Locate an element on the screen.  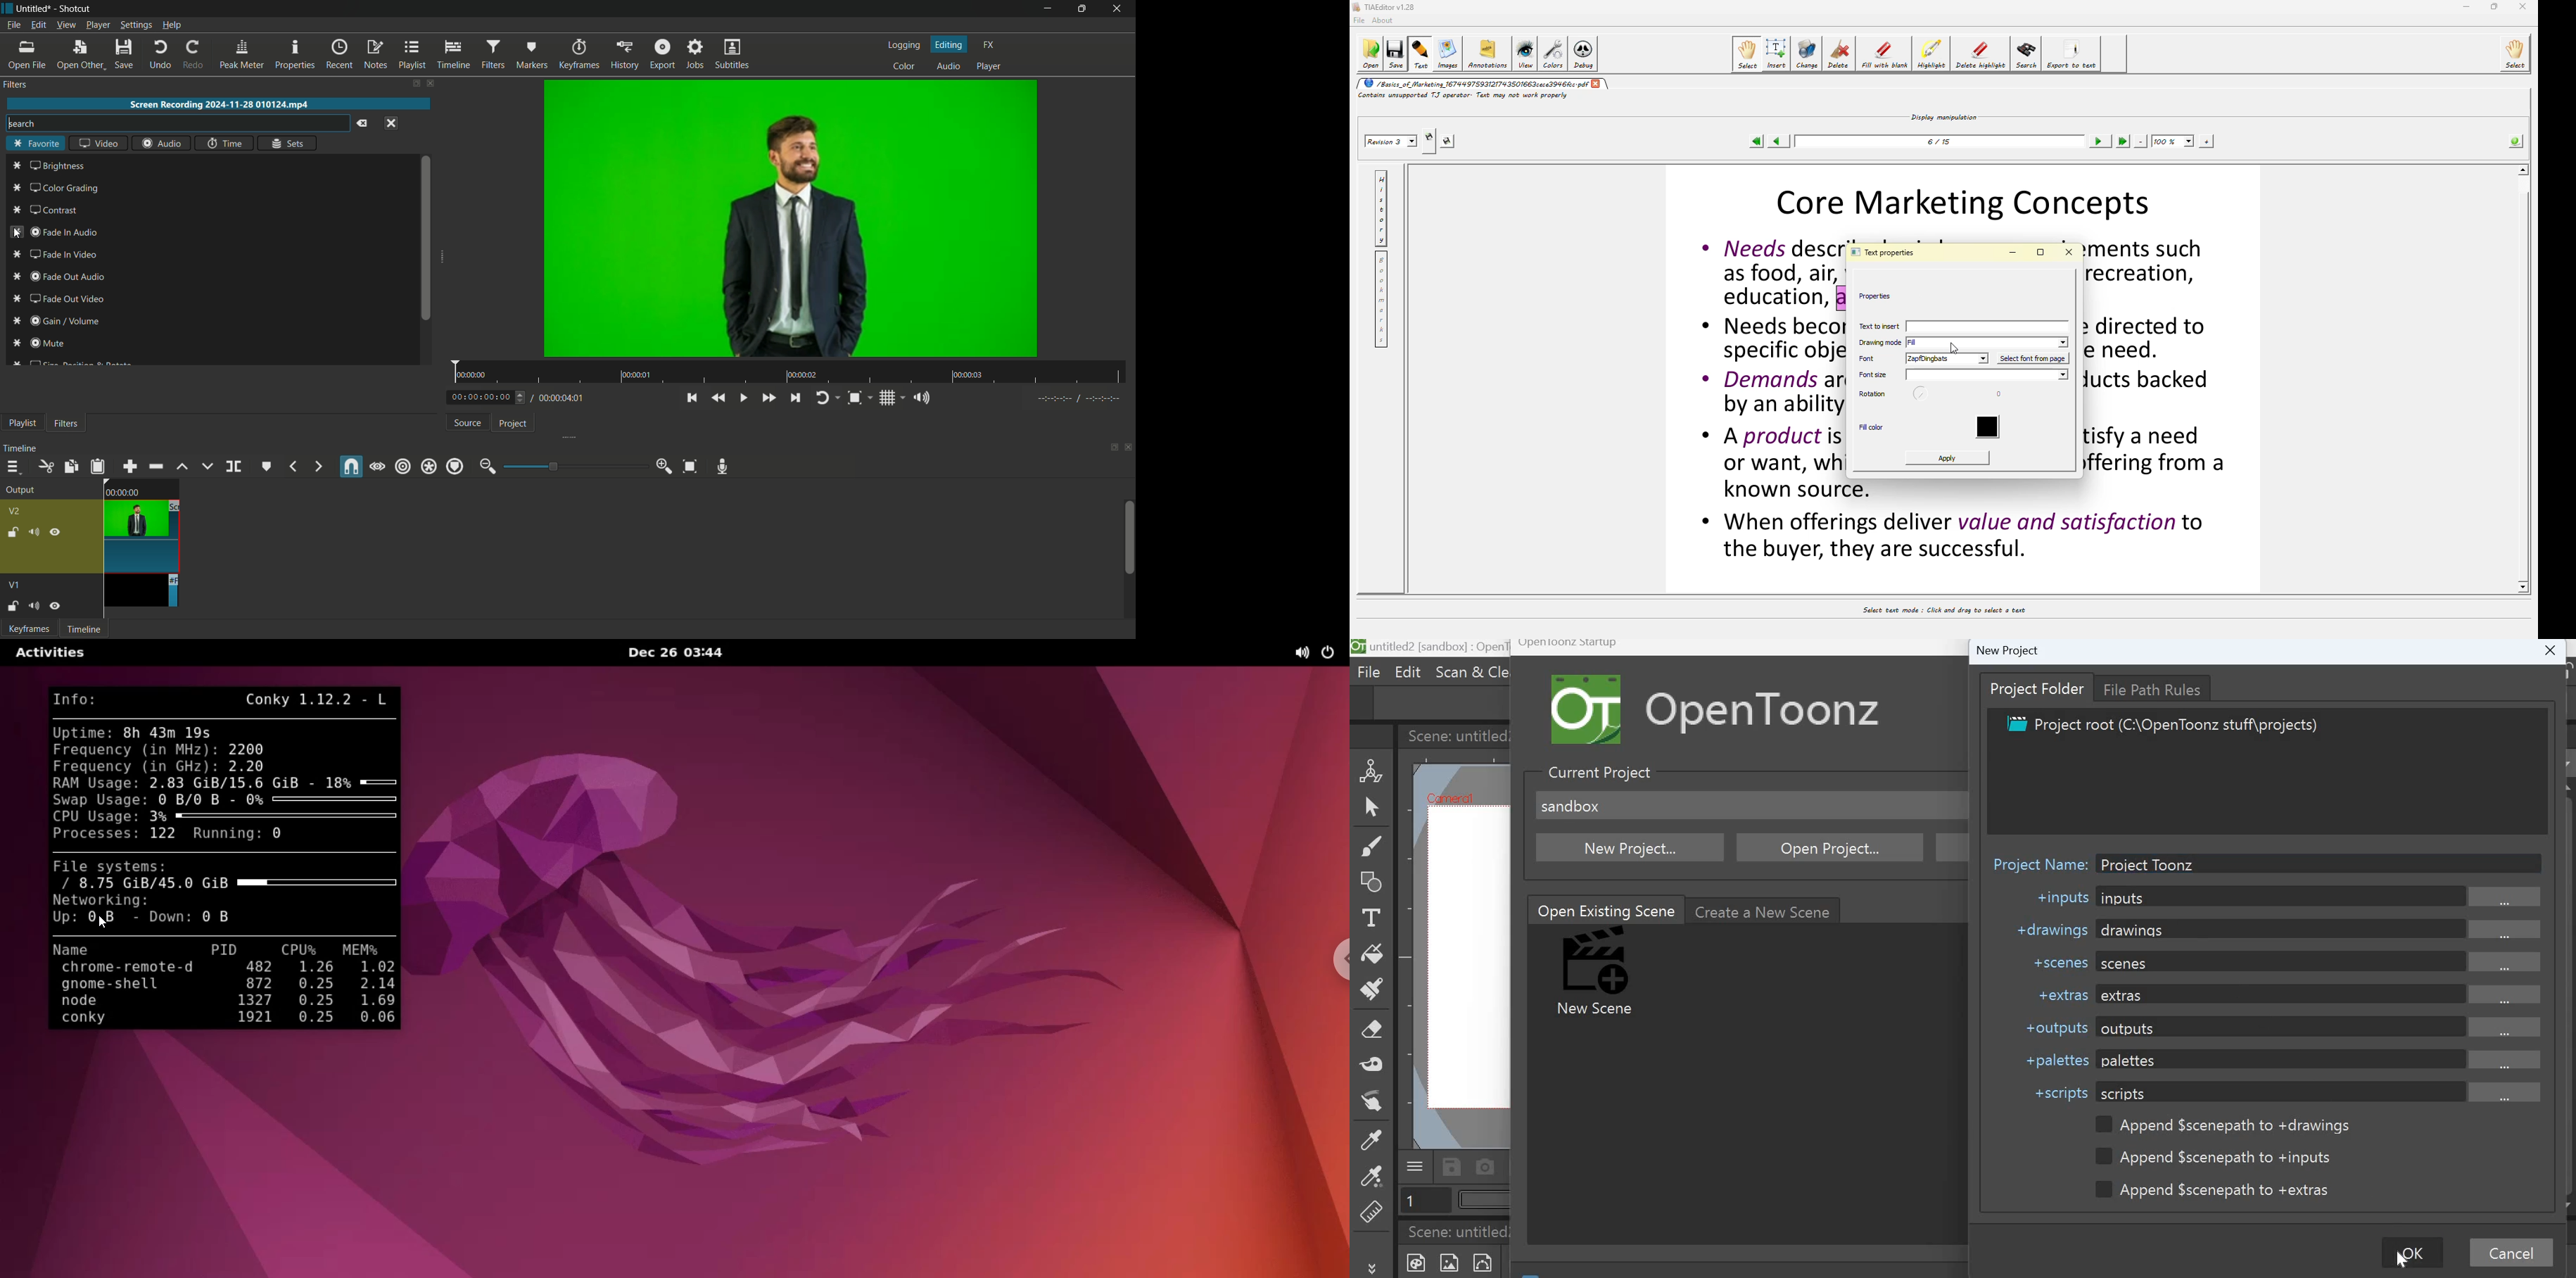
scrollbar is located at coordinates (2569, 961).